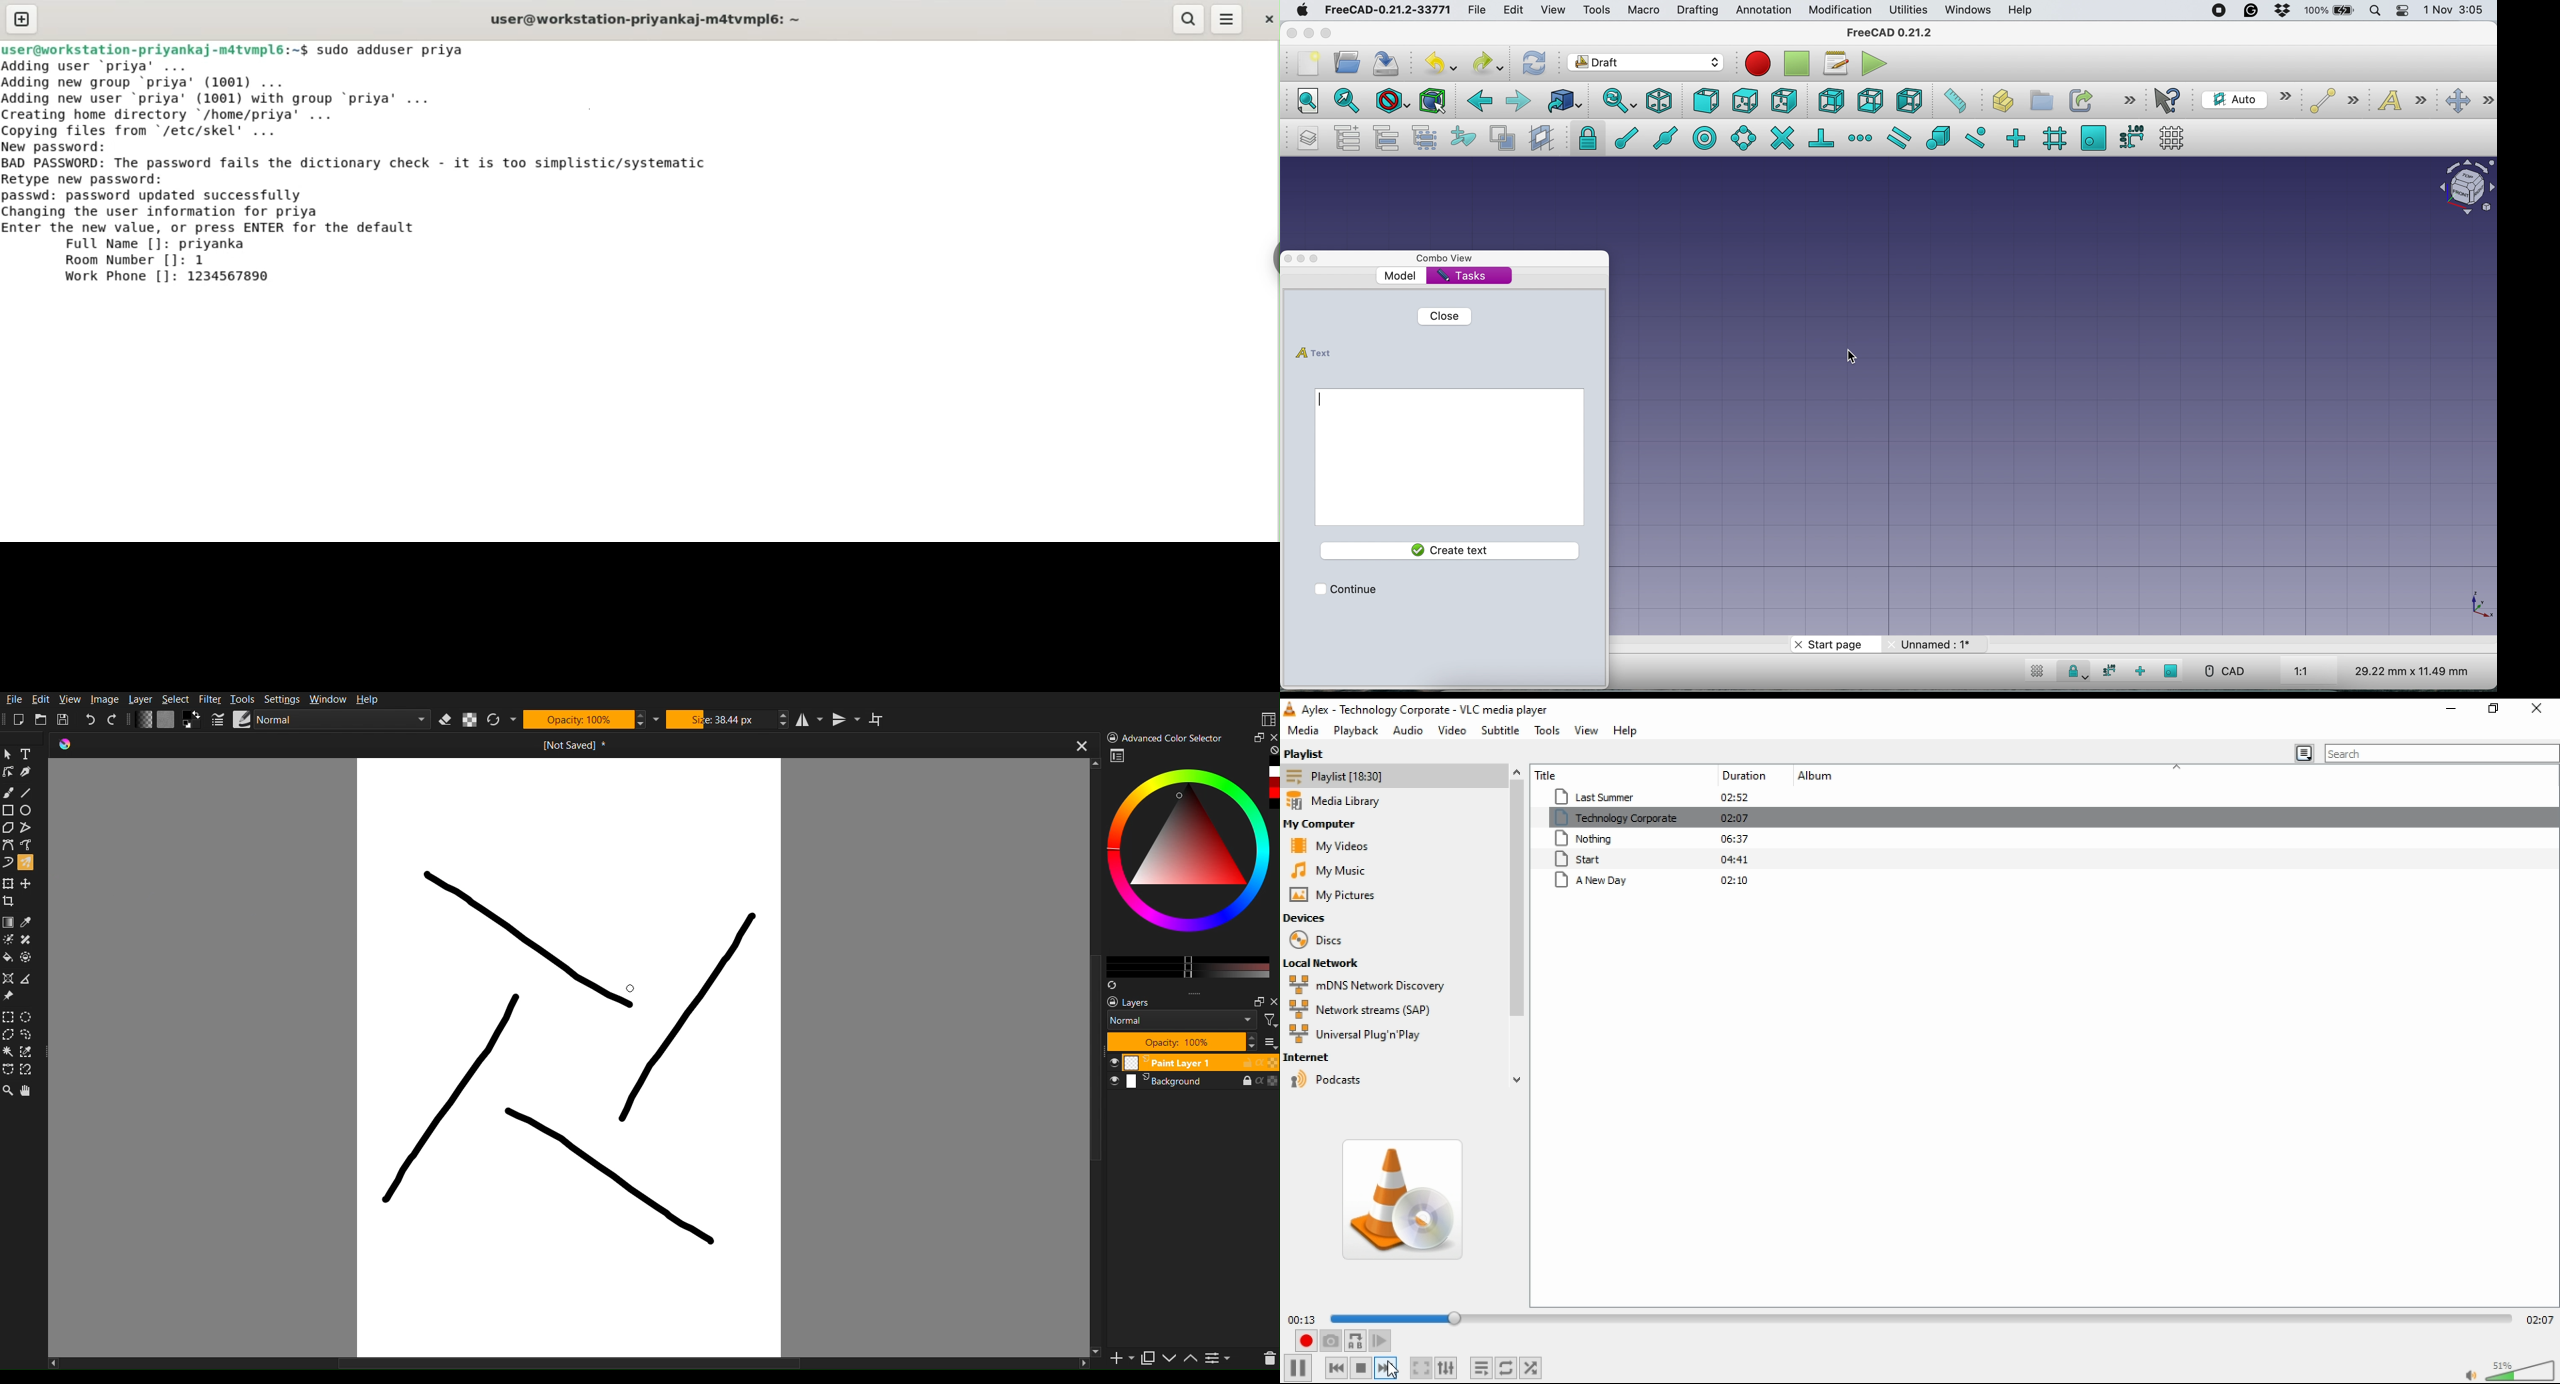 The image size is (2576, 1400). I want to click on Eclipse, so click(29, 811).